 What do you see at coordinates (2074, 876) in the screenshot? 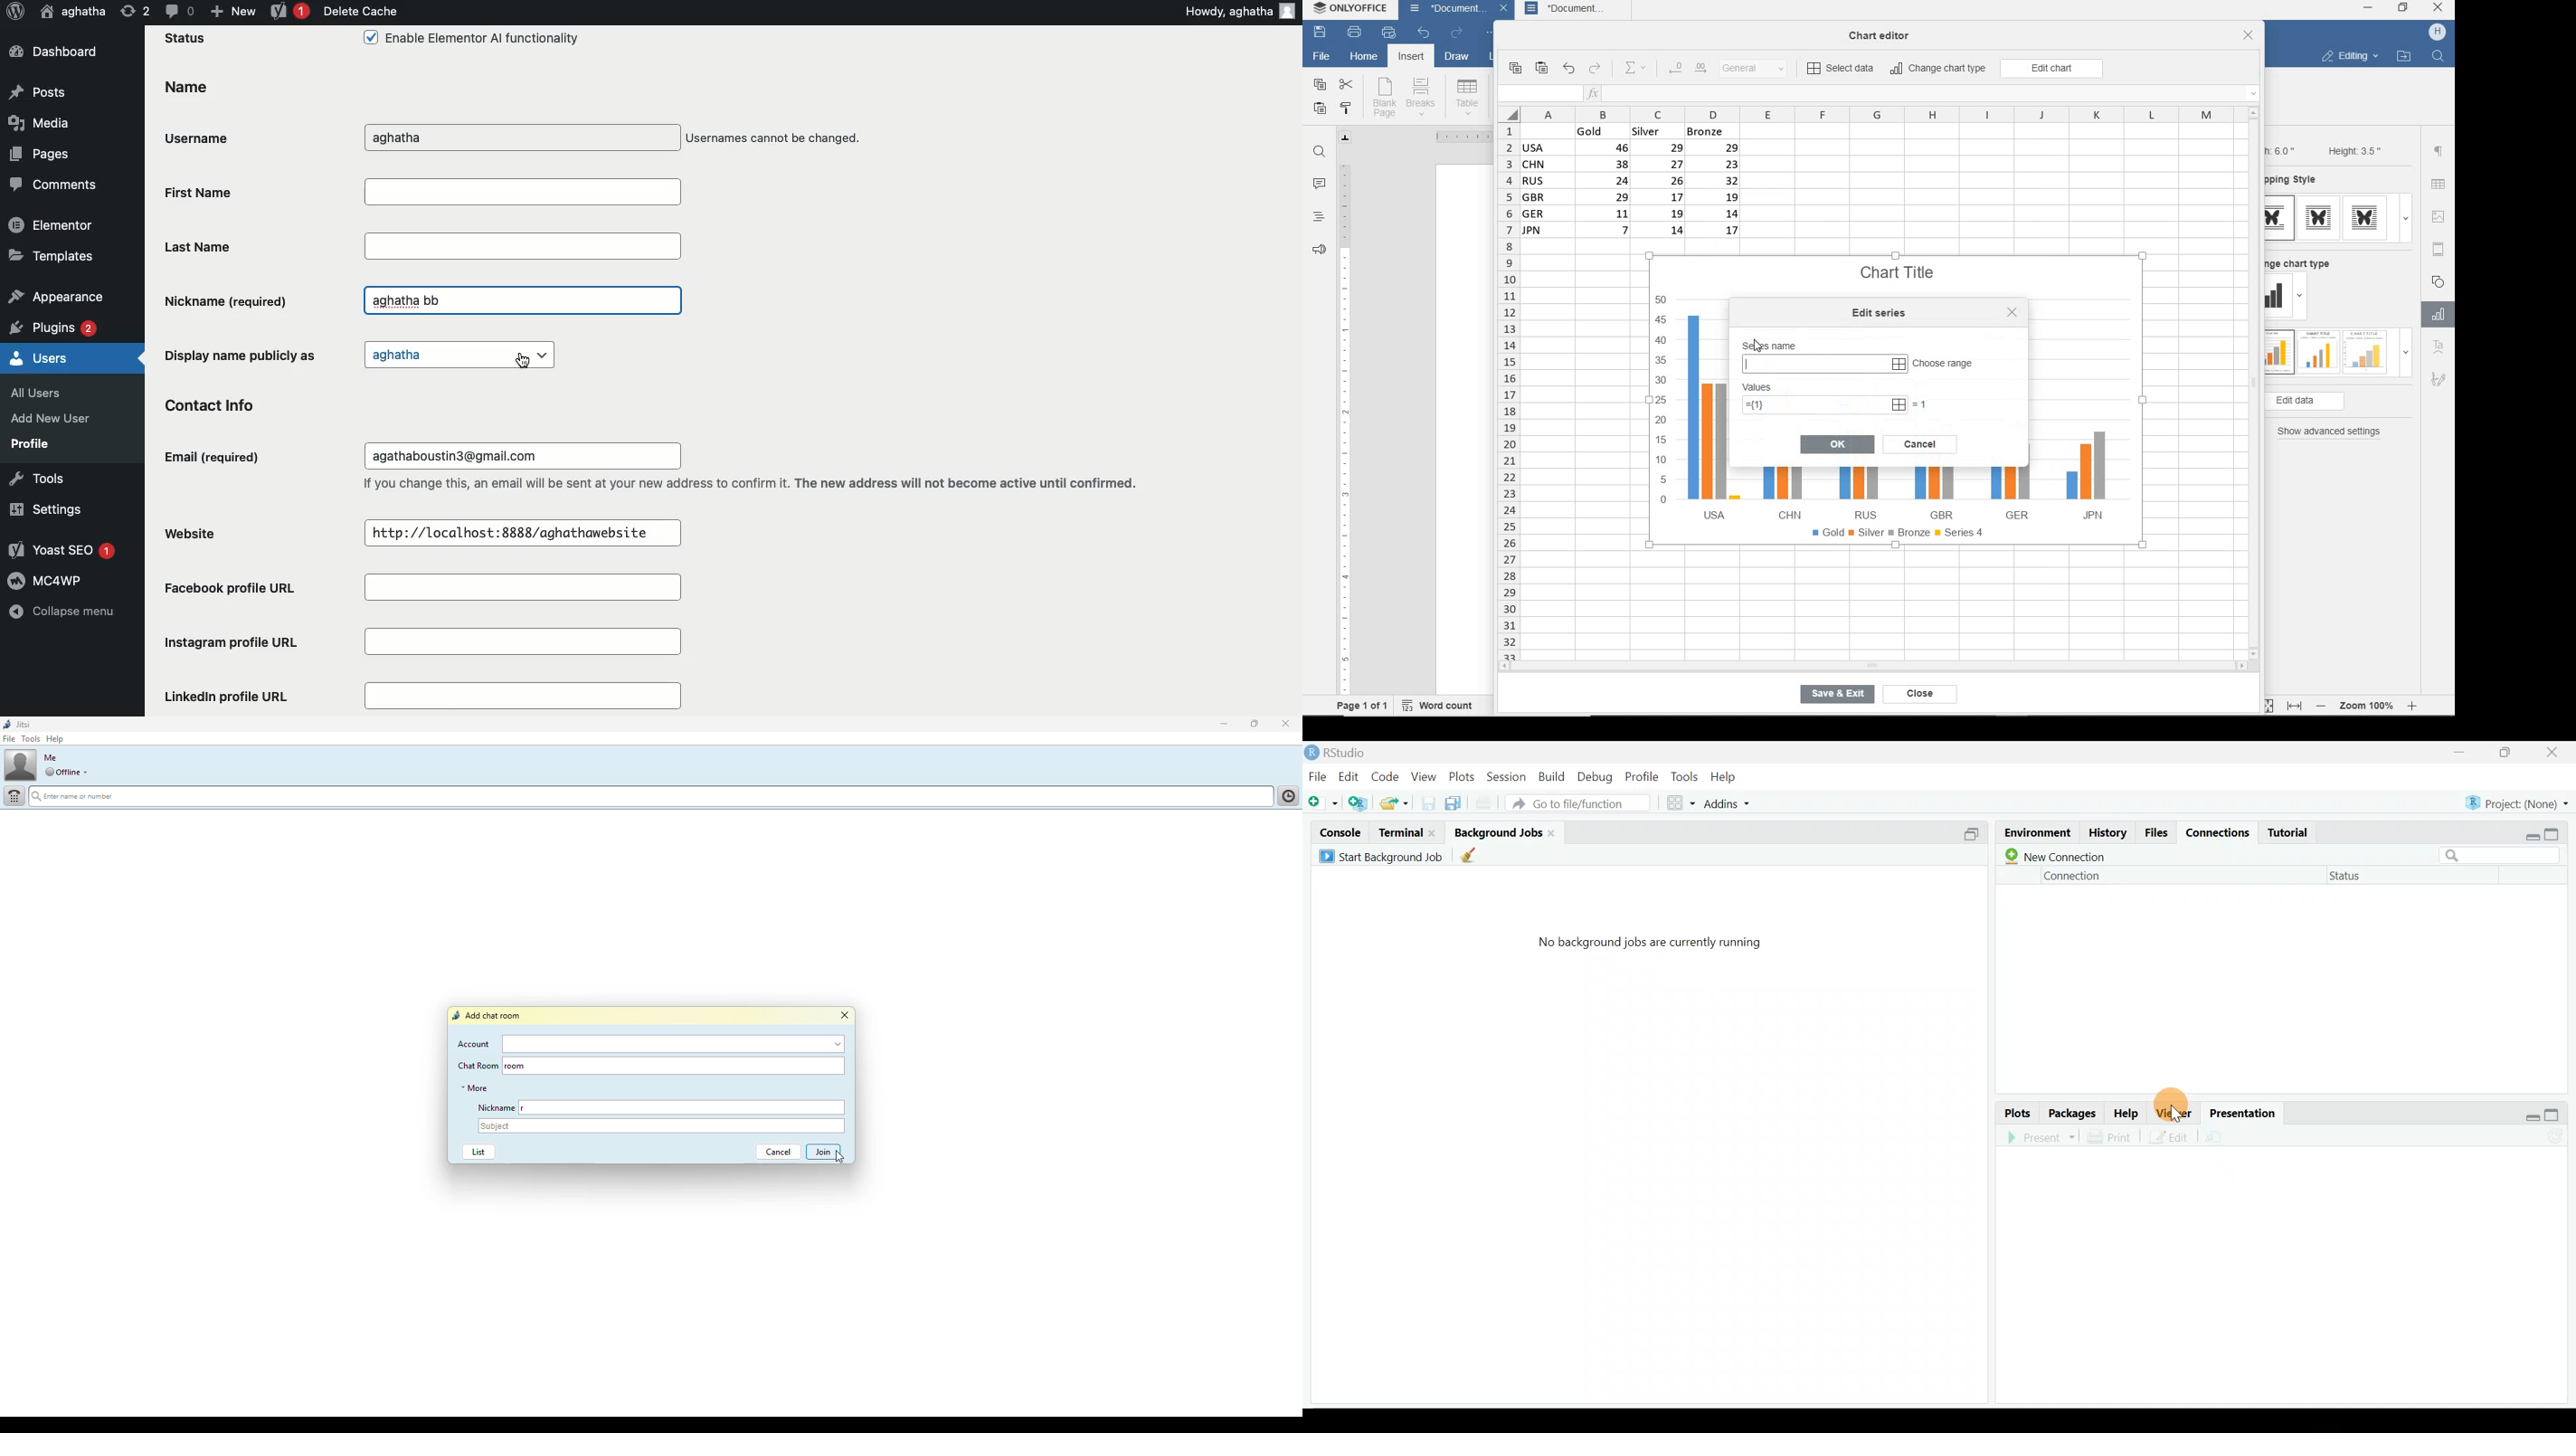
I see `Connection` at bounding box center [2074, 876].